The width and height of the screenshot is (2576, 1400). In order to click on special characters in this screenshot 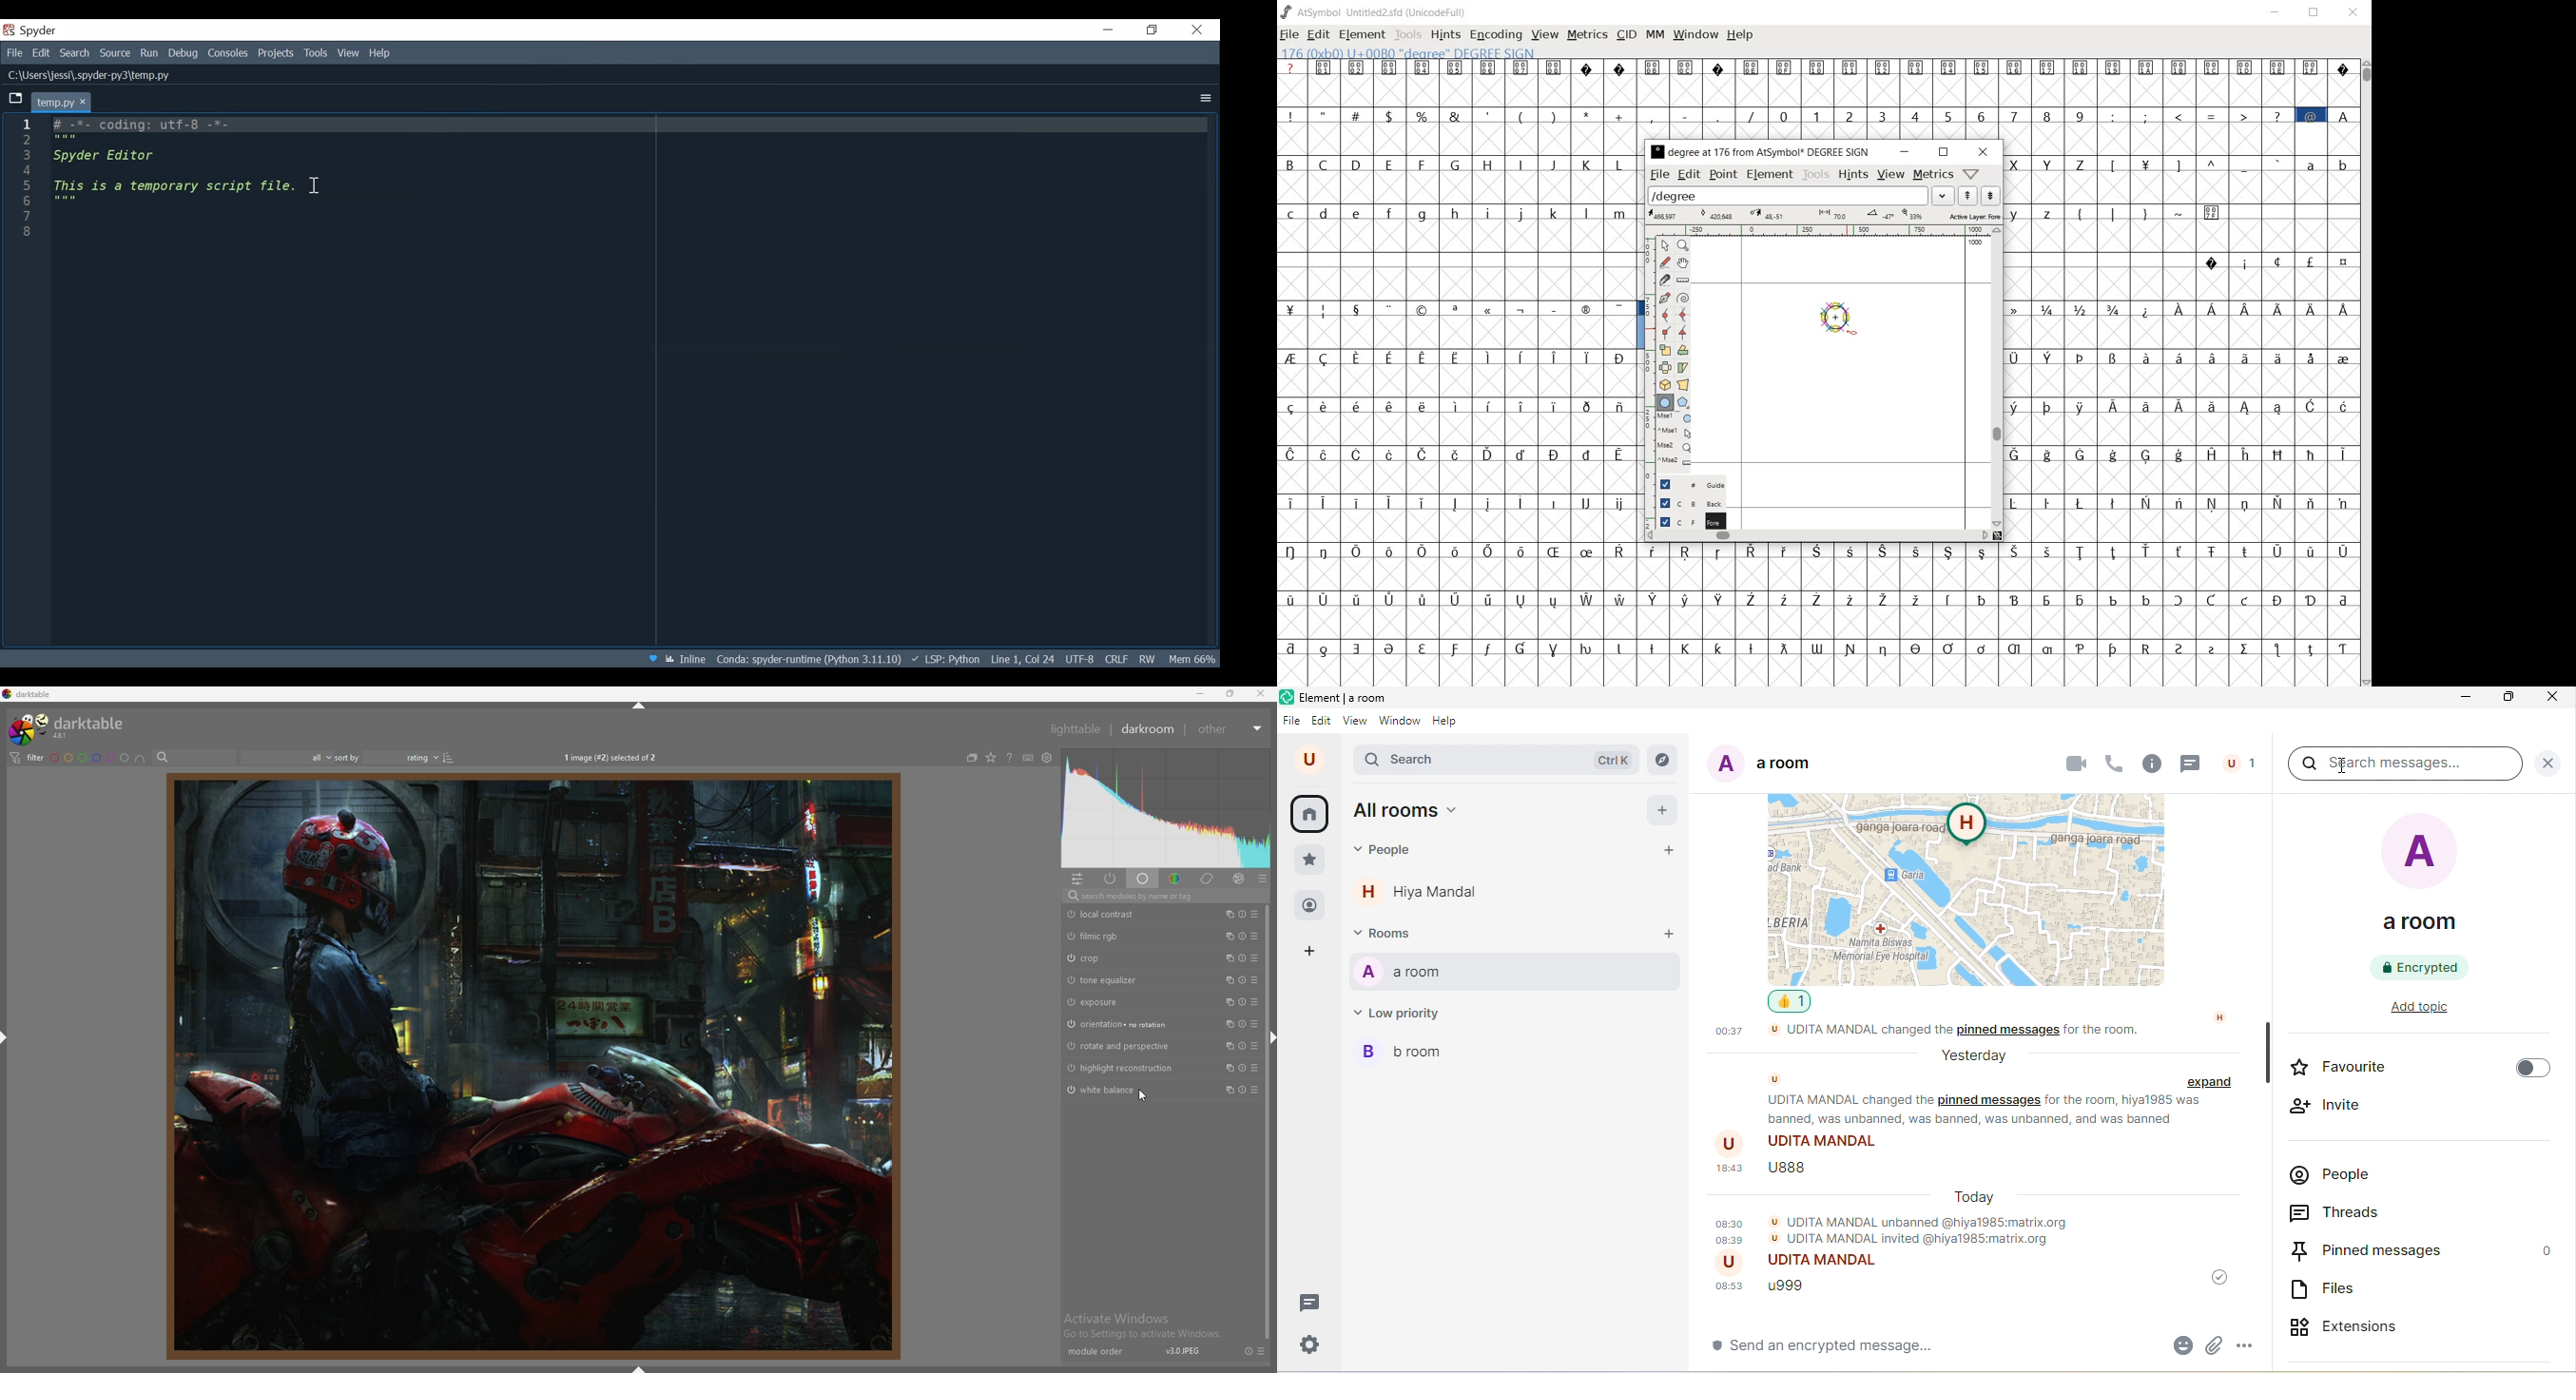, I will do `click(1520, 114)`.